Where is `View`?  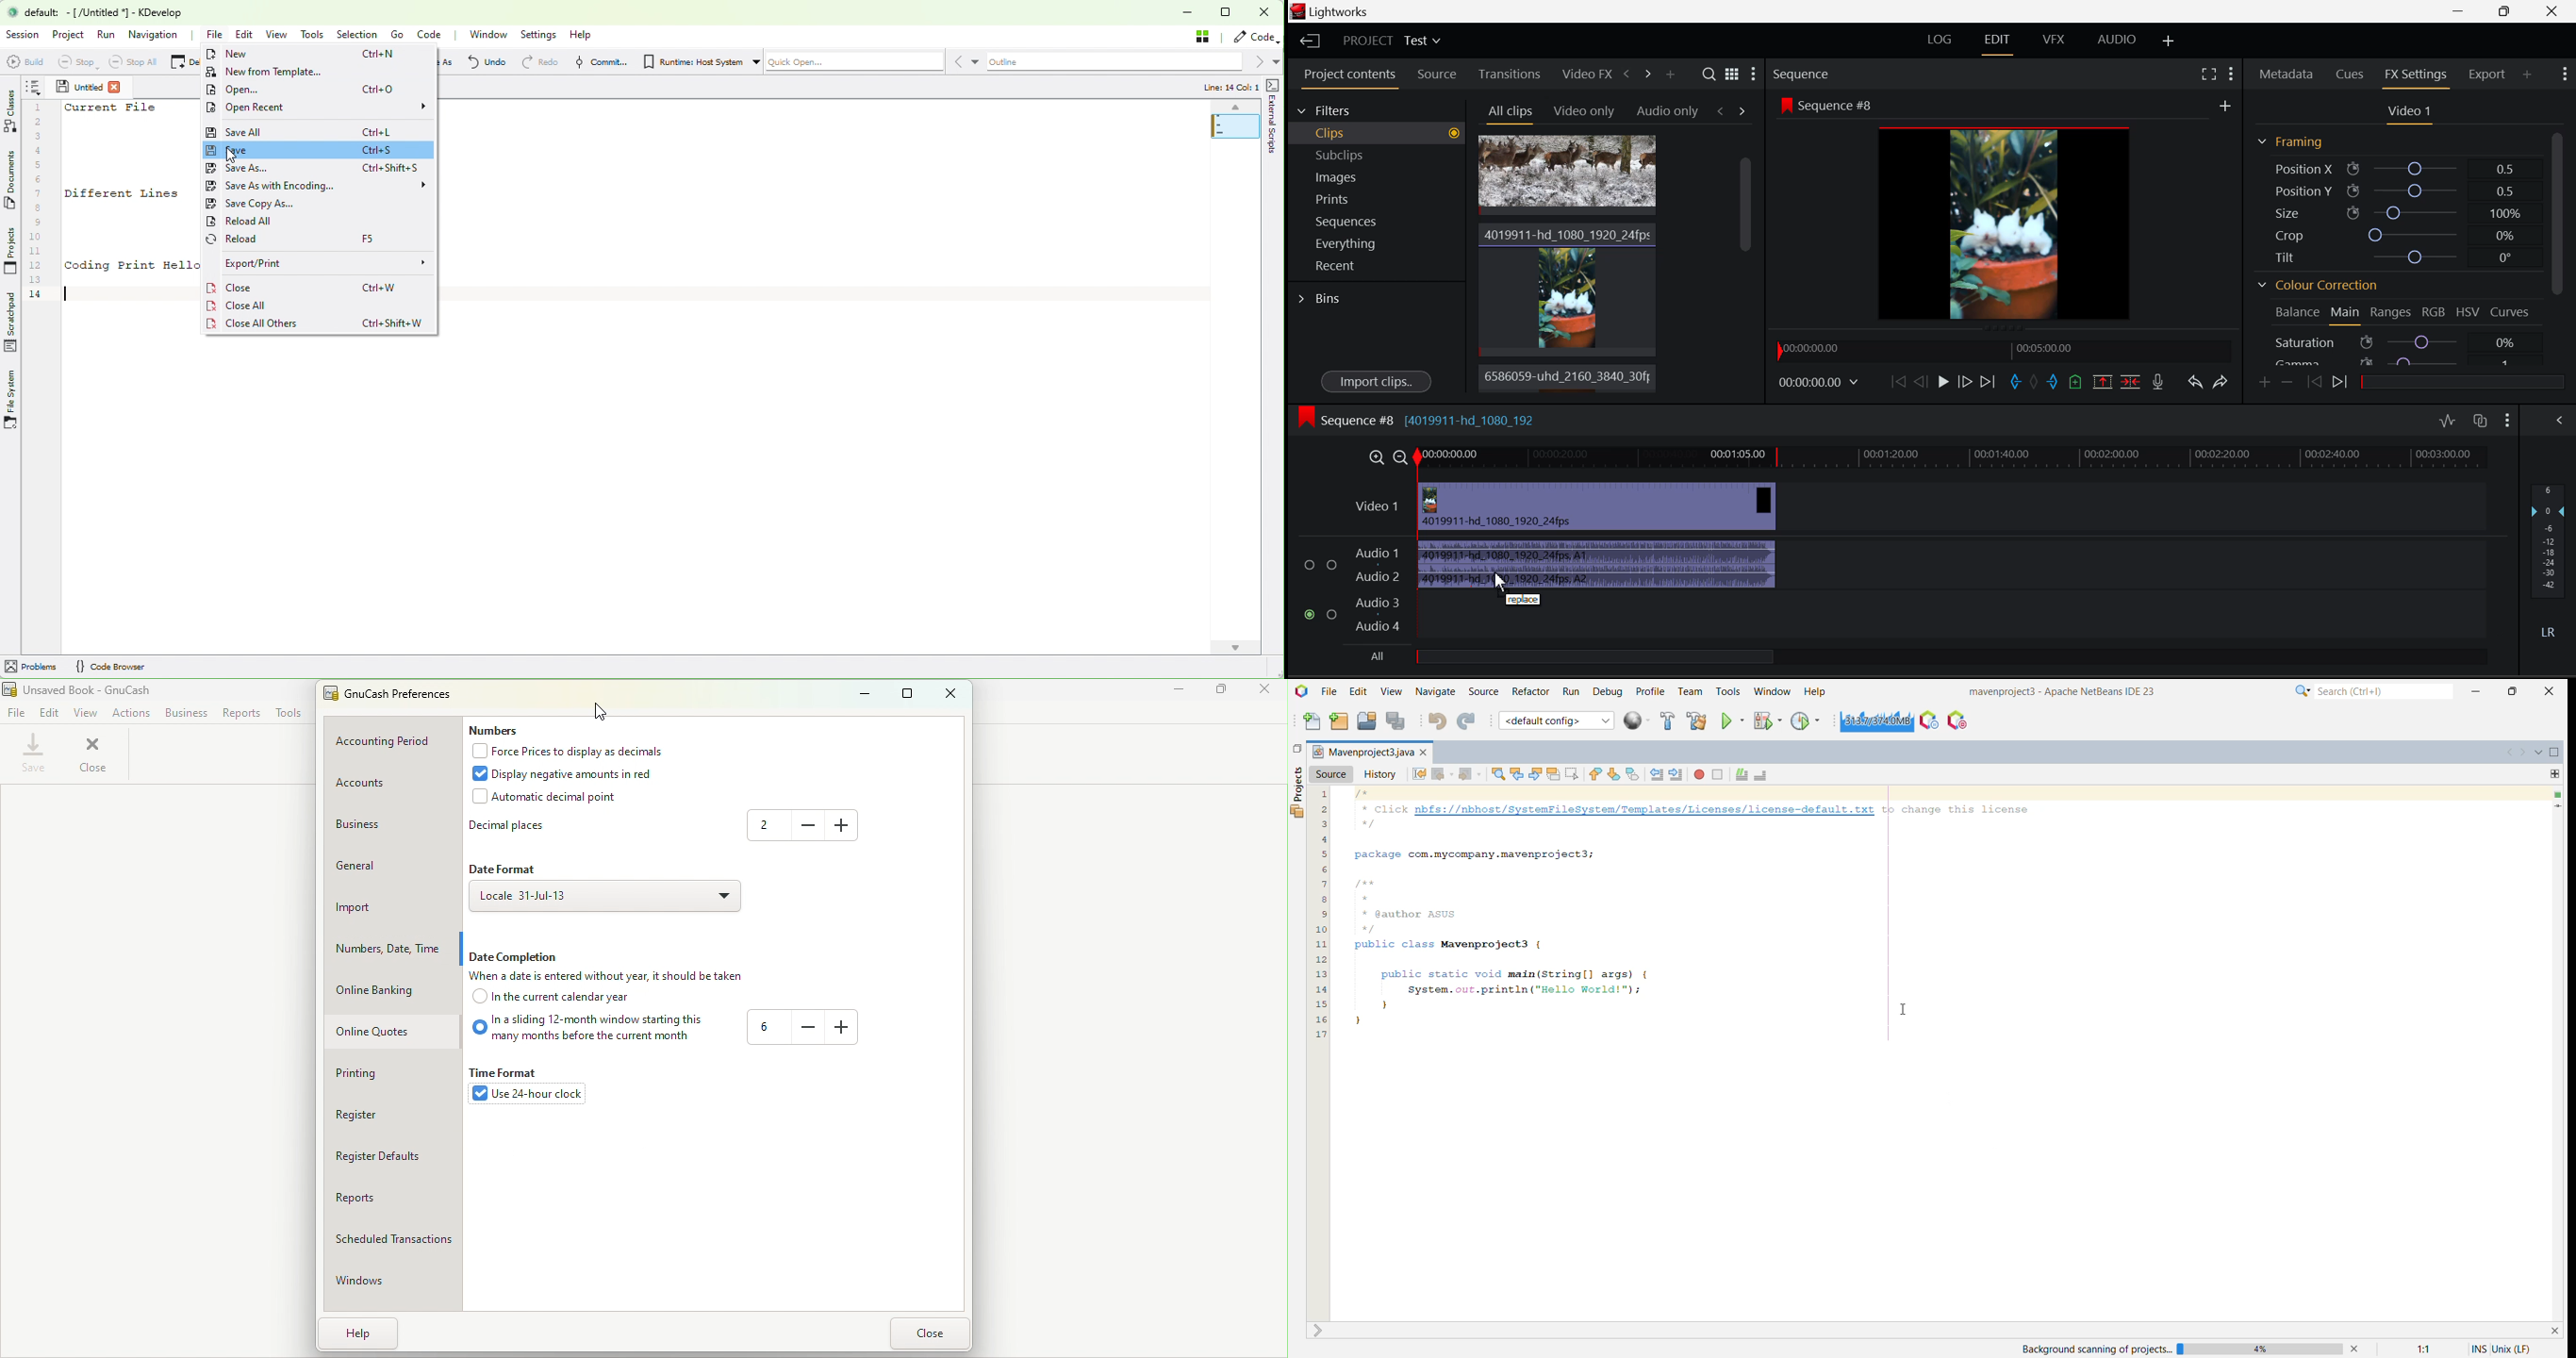
View is located at coordinates (88, 712).